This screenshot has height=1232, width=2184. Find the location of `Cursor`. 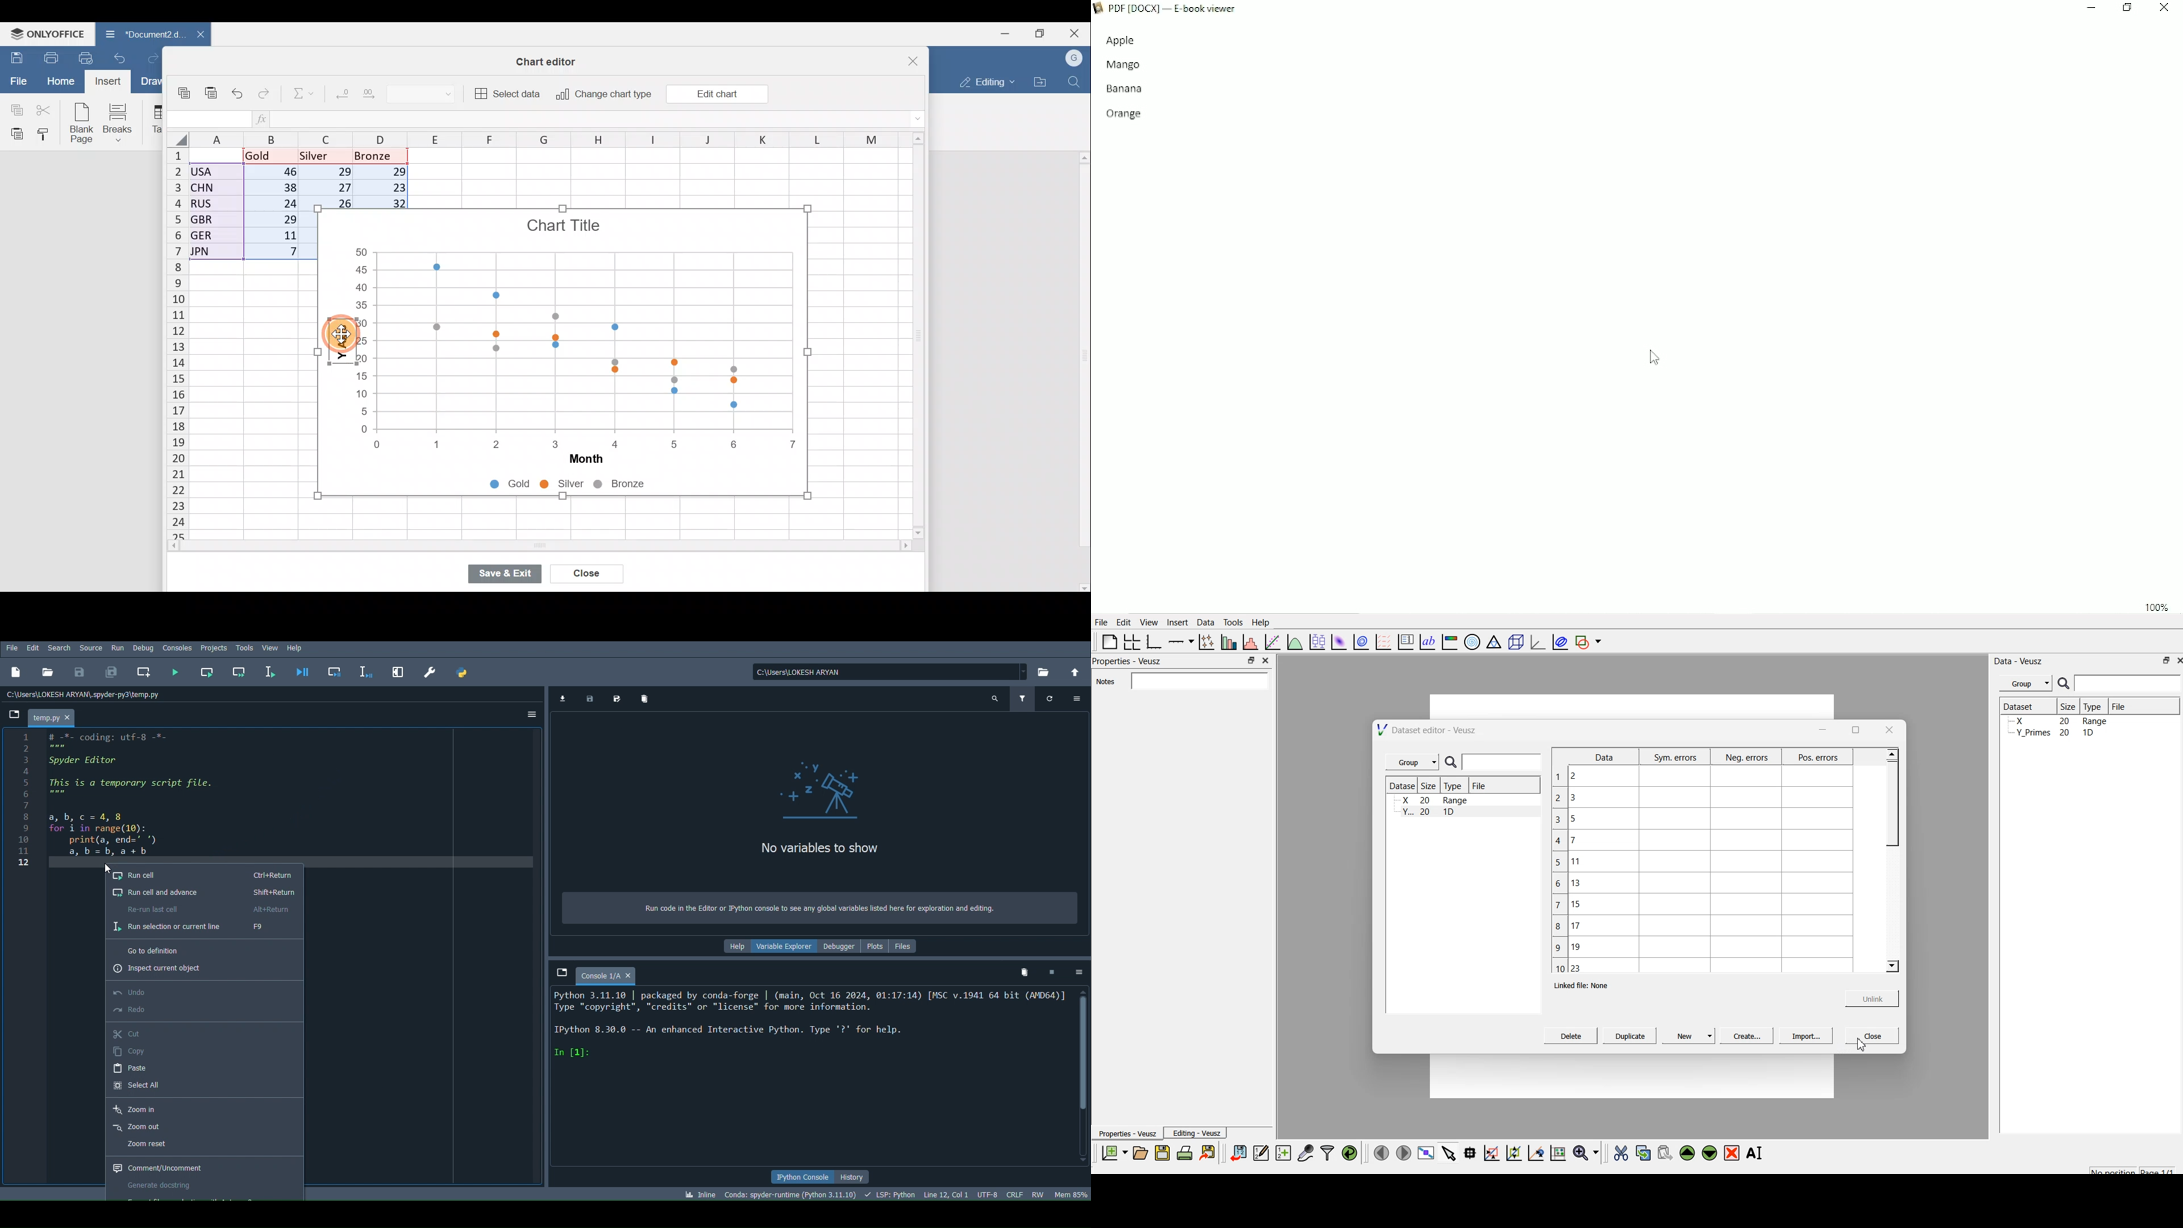

Cursor is located at coordinates (106, 866).